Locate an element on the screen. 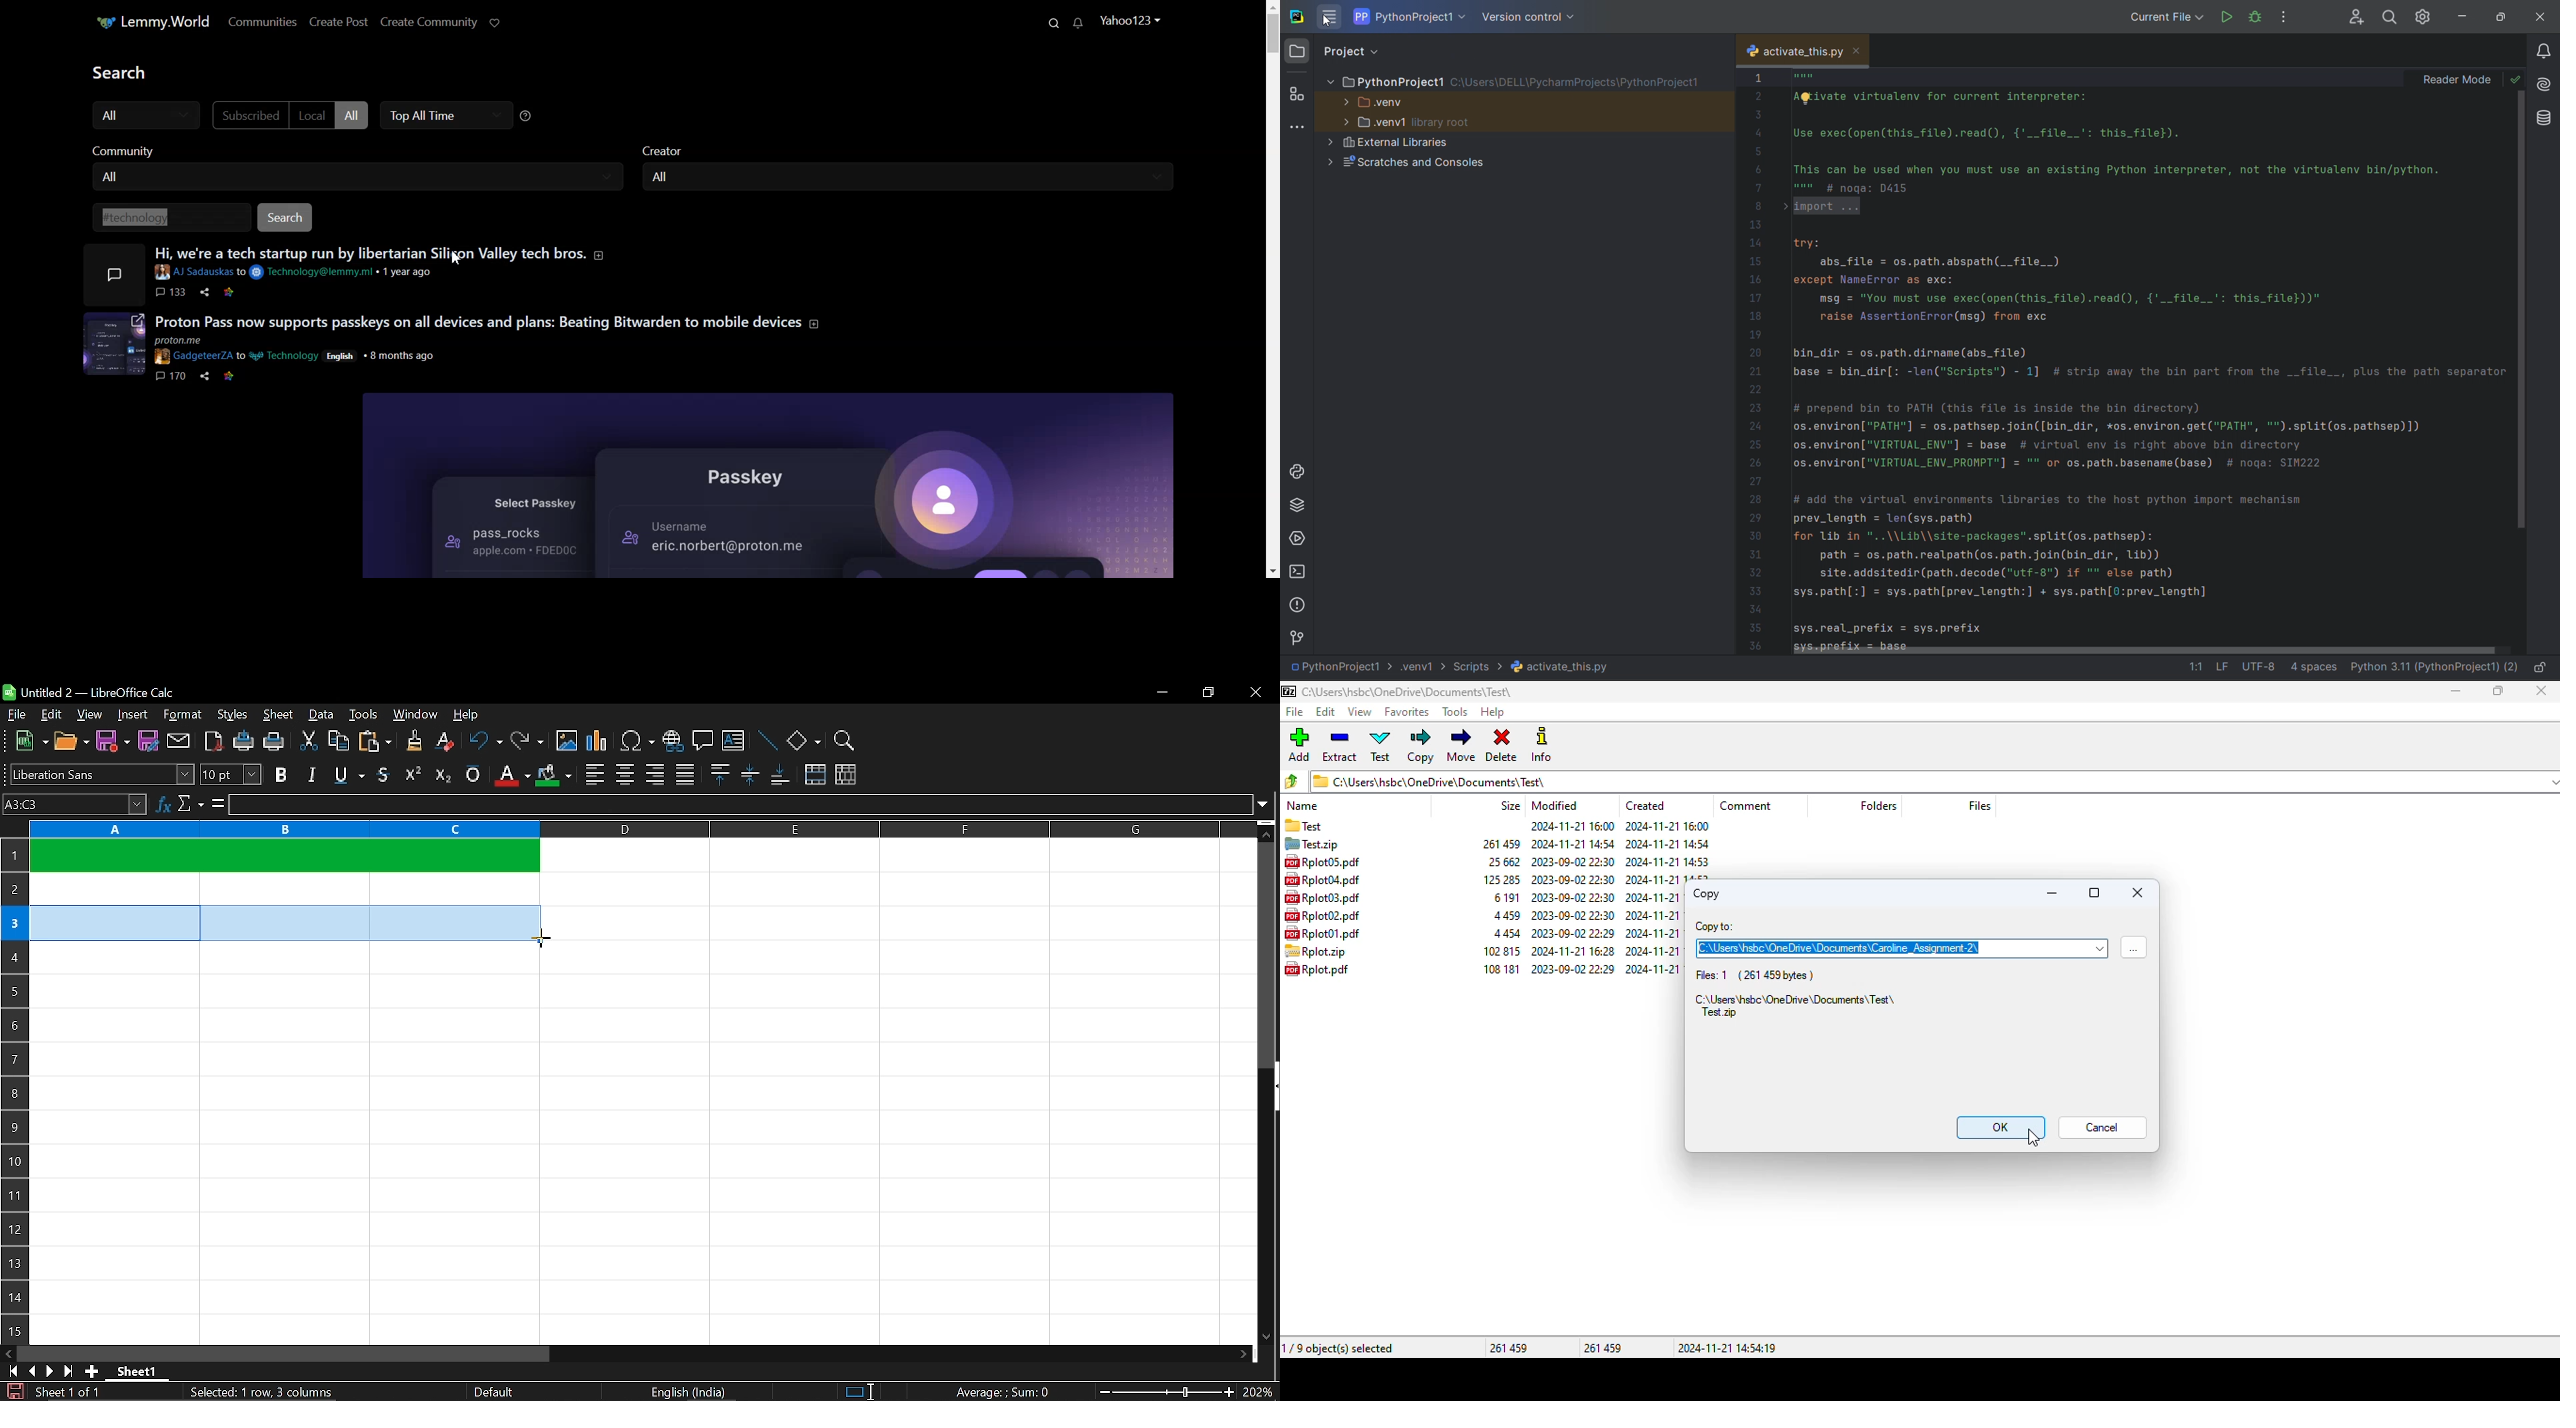 The width and height of the screenshot is (2576, 1428). insert text is located at coordinates (734, 740).